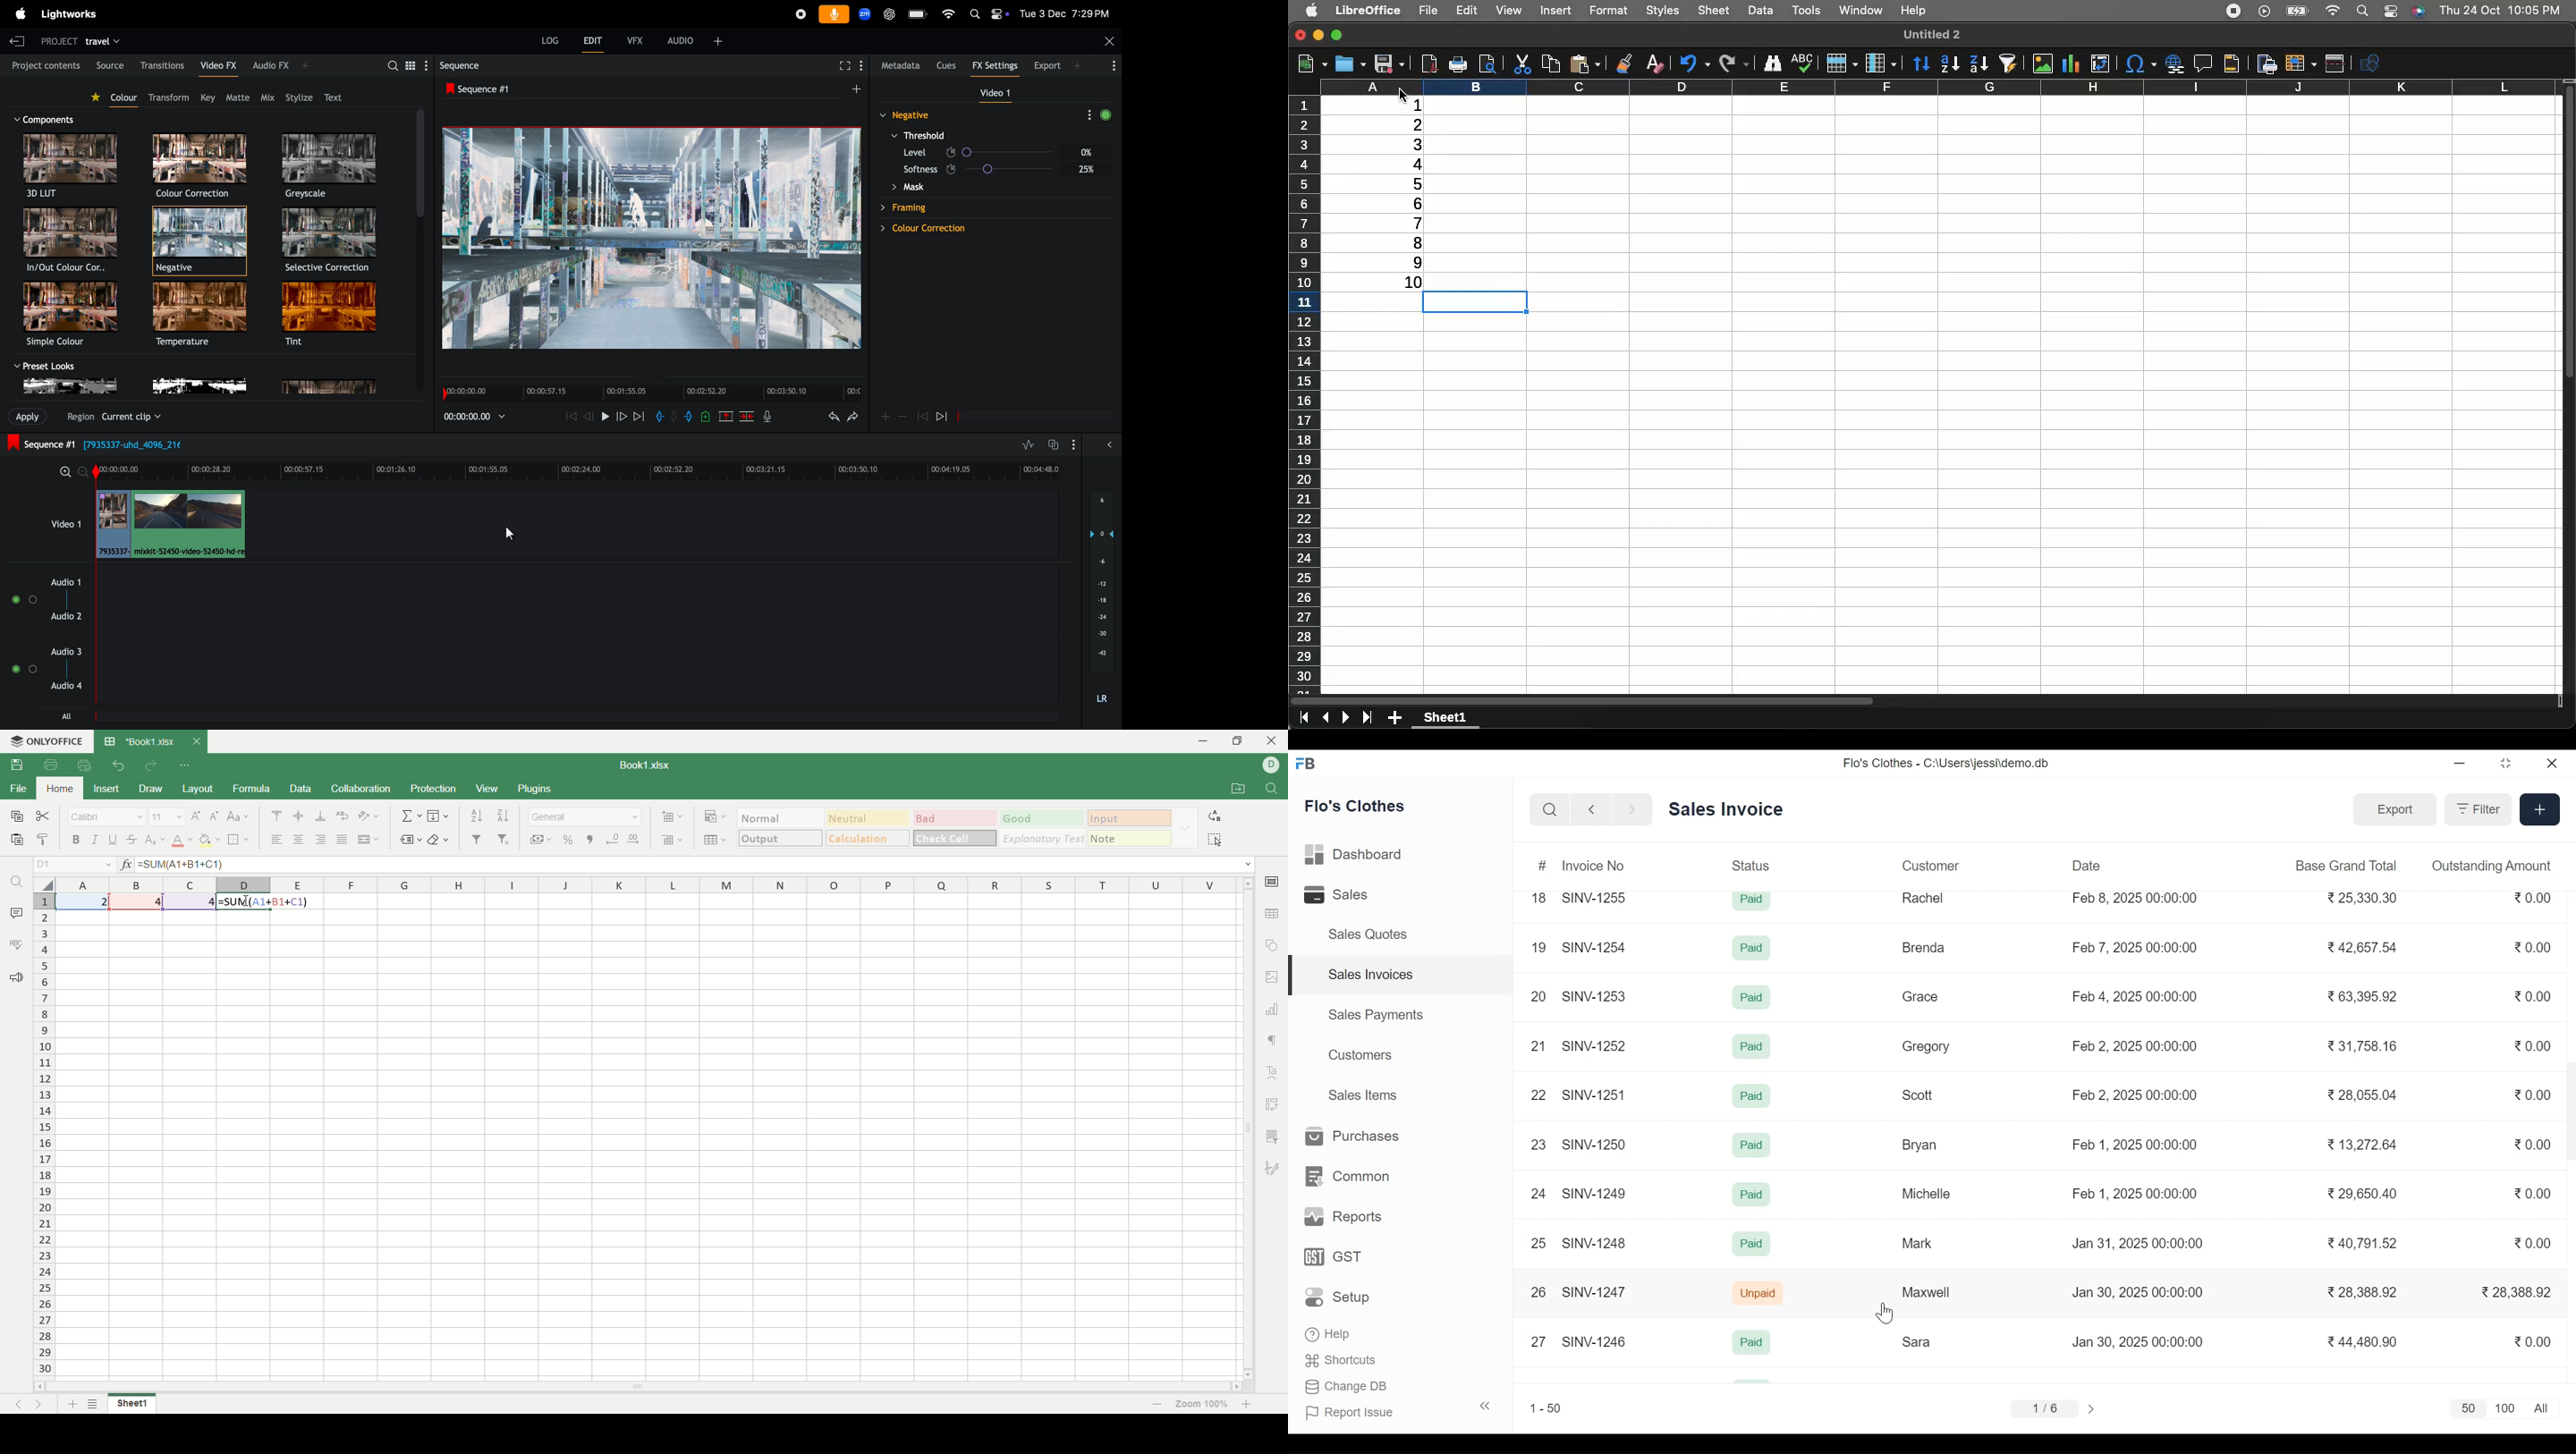 The image size is (2576, 1456). What do you see at coordinates (1979, 64) in the screenshot?
I see `Sort descending` at bounding box center [1979, 64].